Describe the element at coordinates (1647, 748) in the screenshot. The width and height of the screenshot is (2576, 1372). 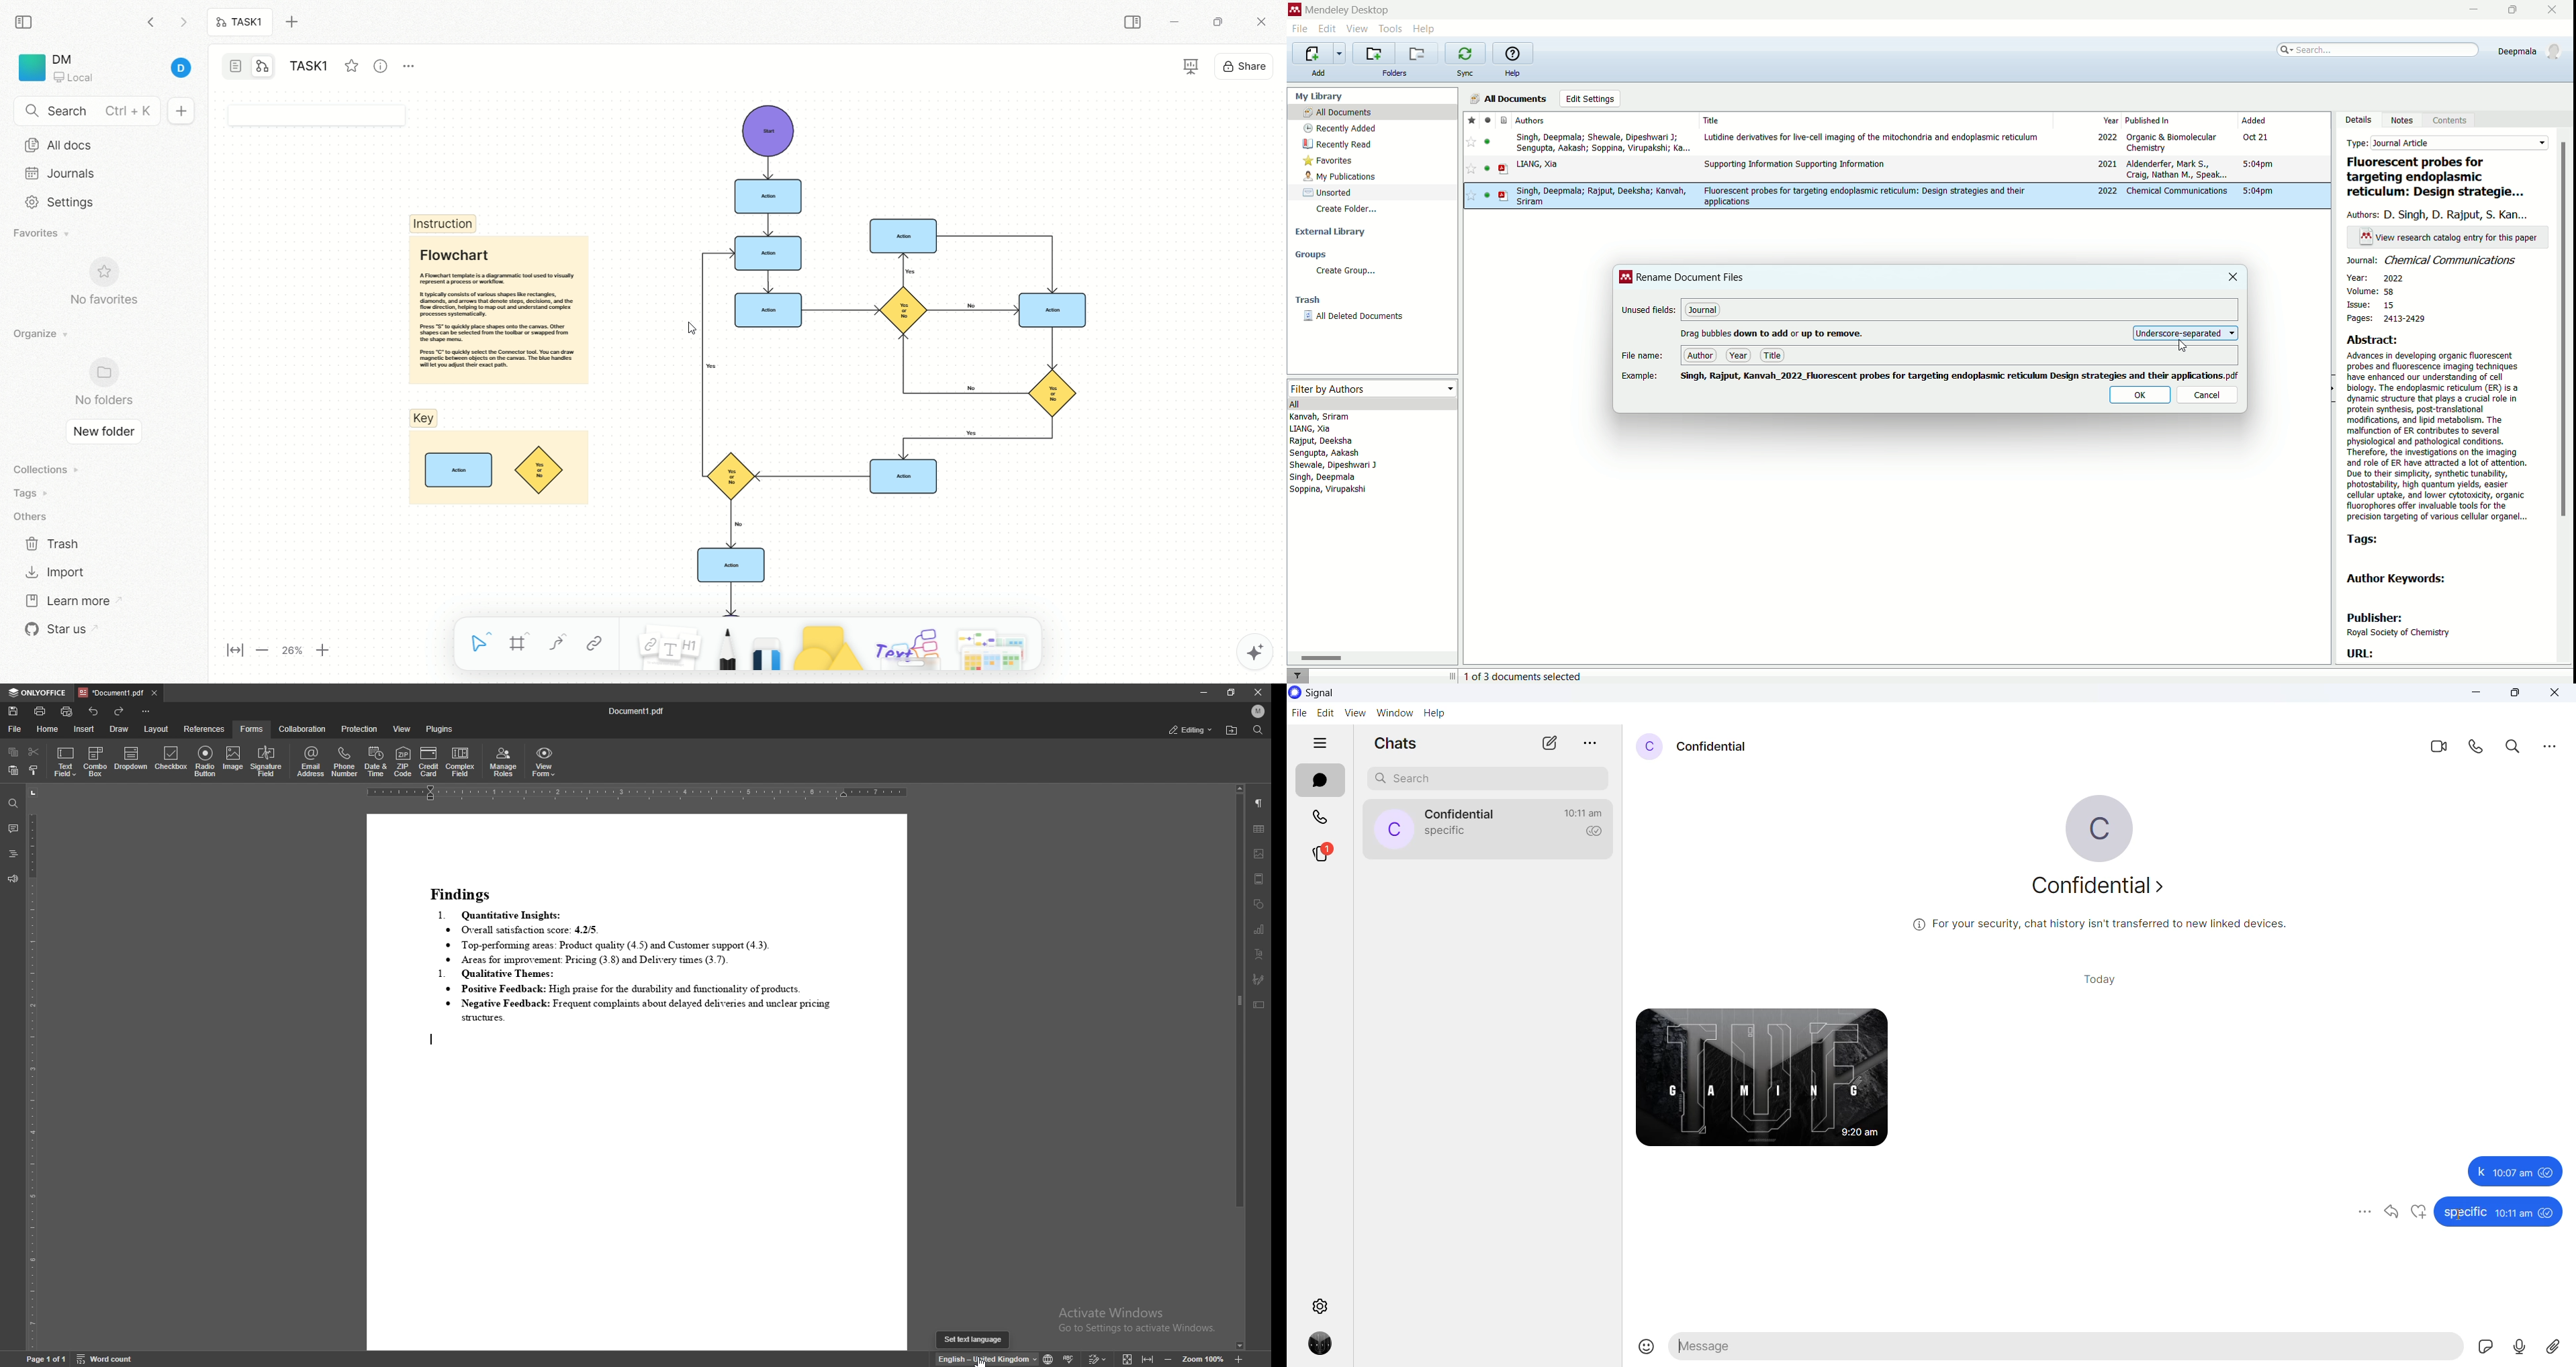
I see `profile picture` at that location.